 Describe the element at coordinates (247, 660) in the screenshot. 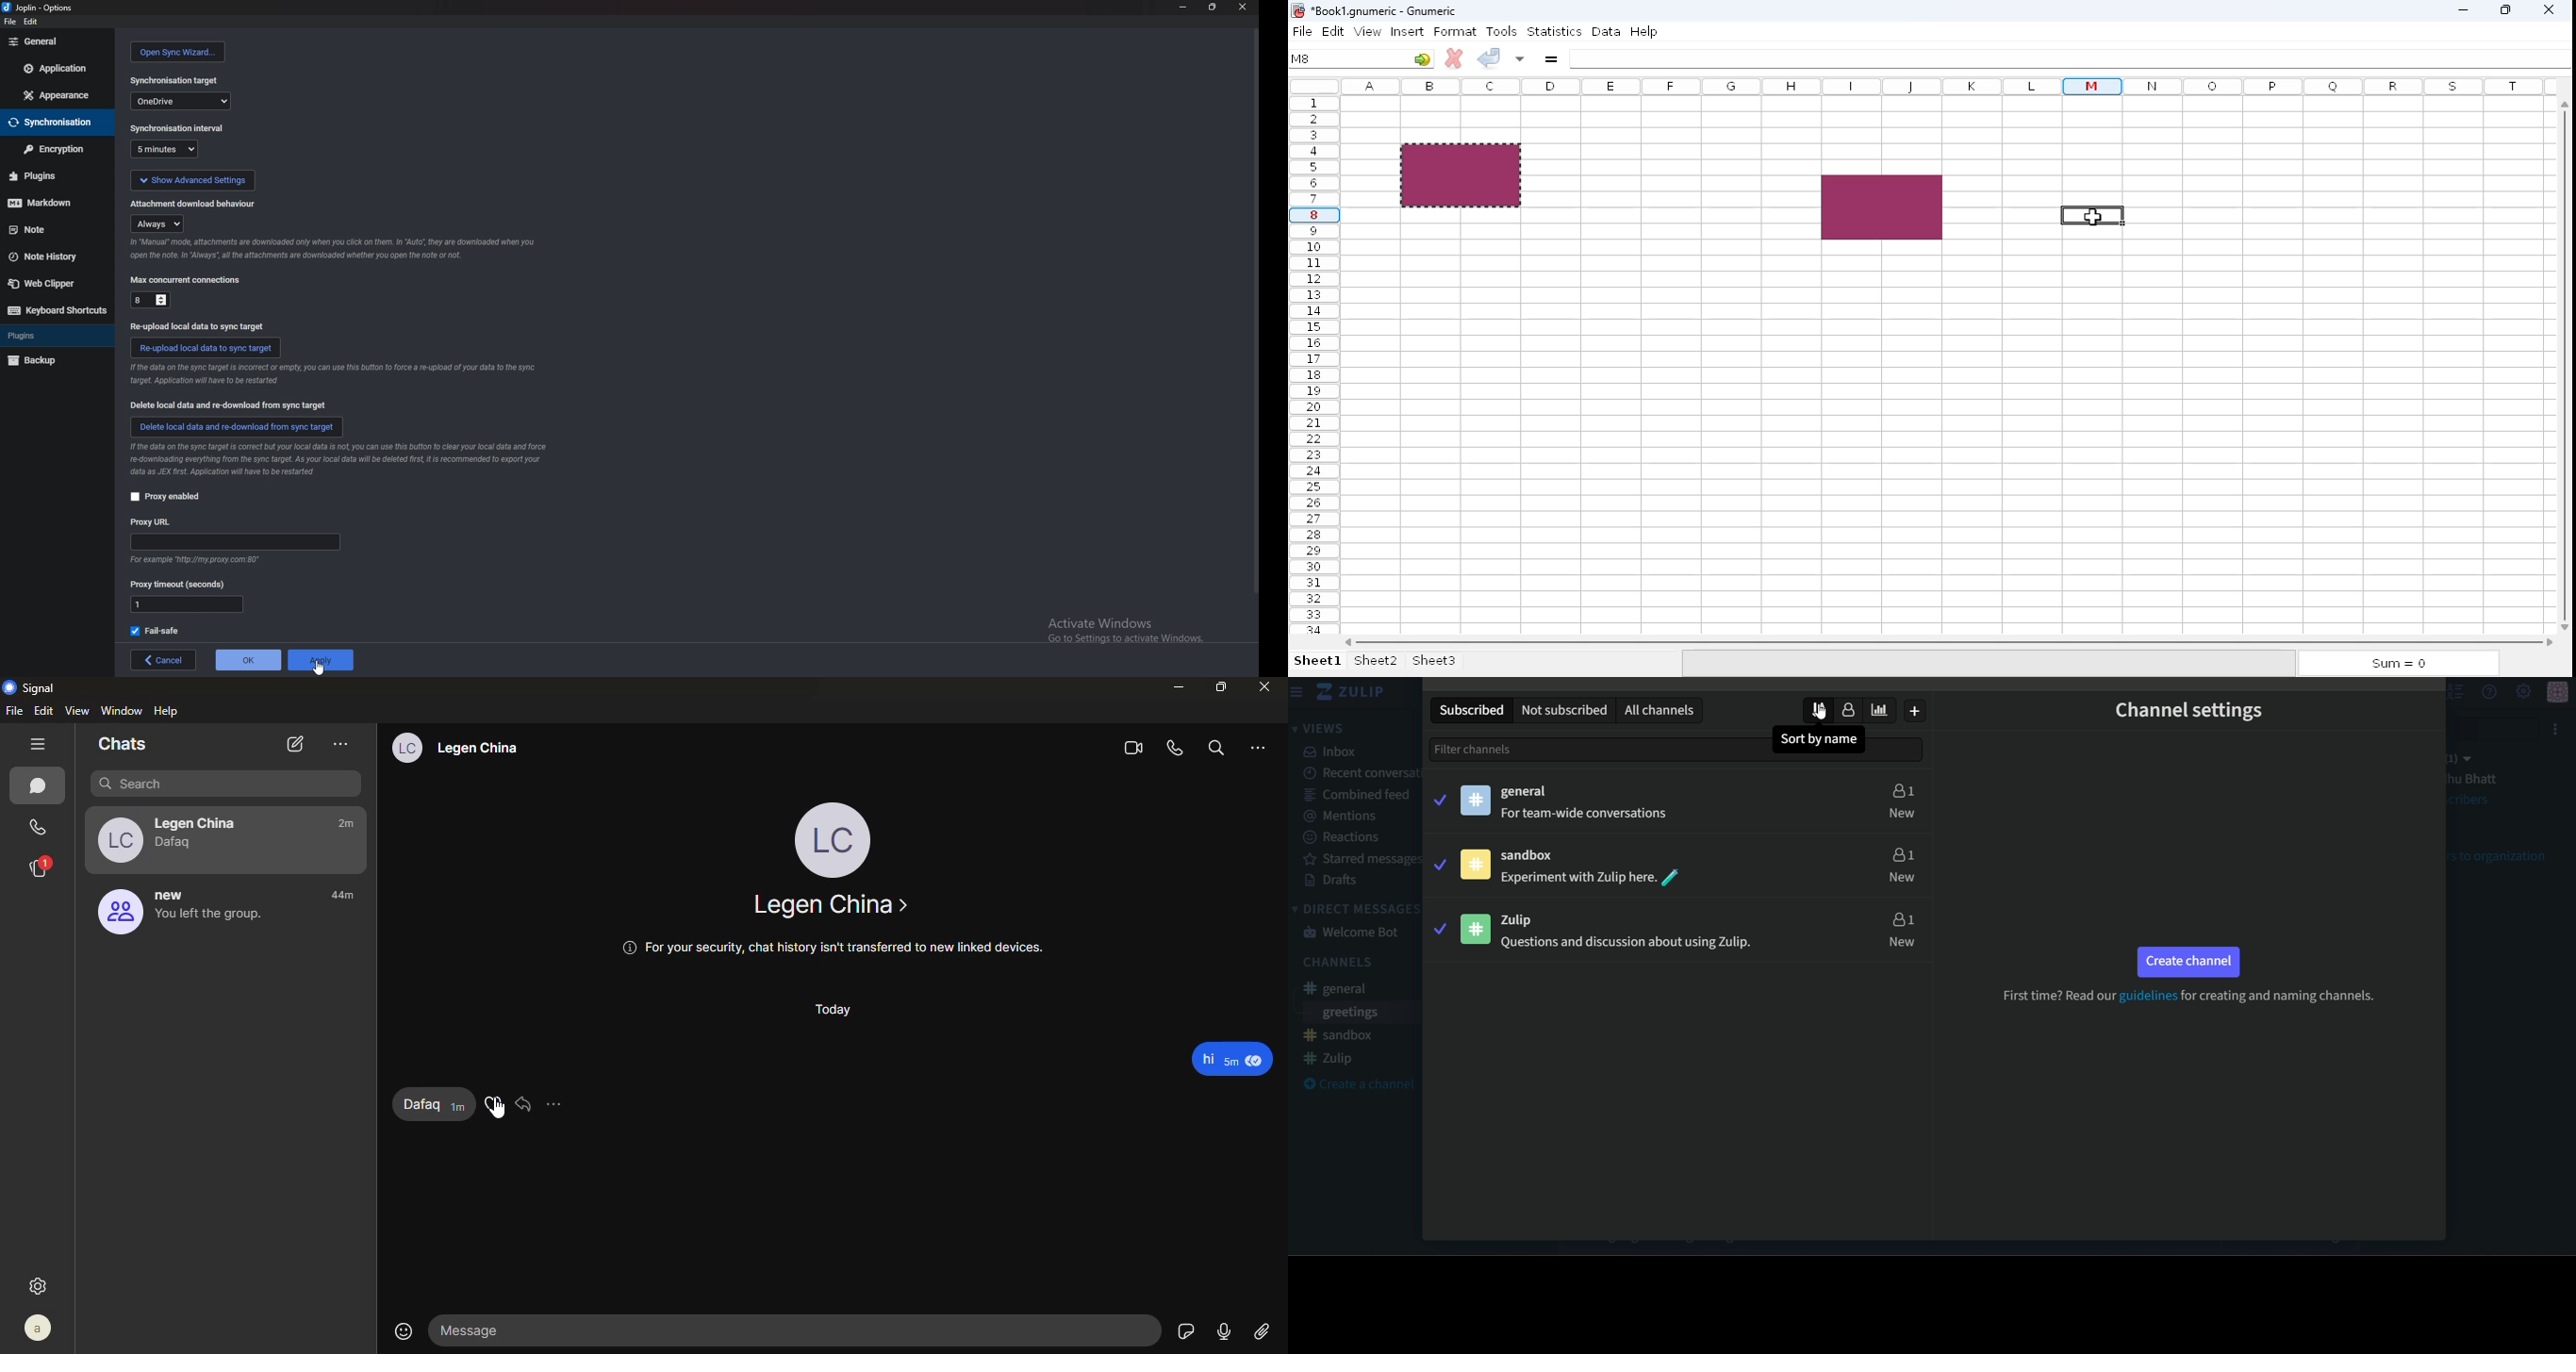

I see `ok` at that location.